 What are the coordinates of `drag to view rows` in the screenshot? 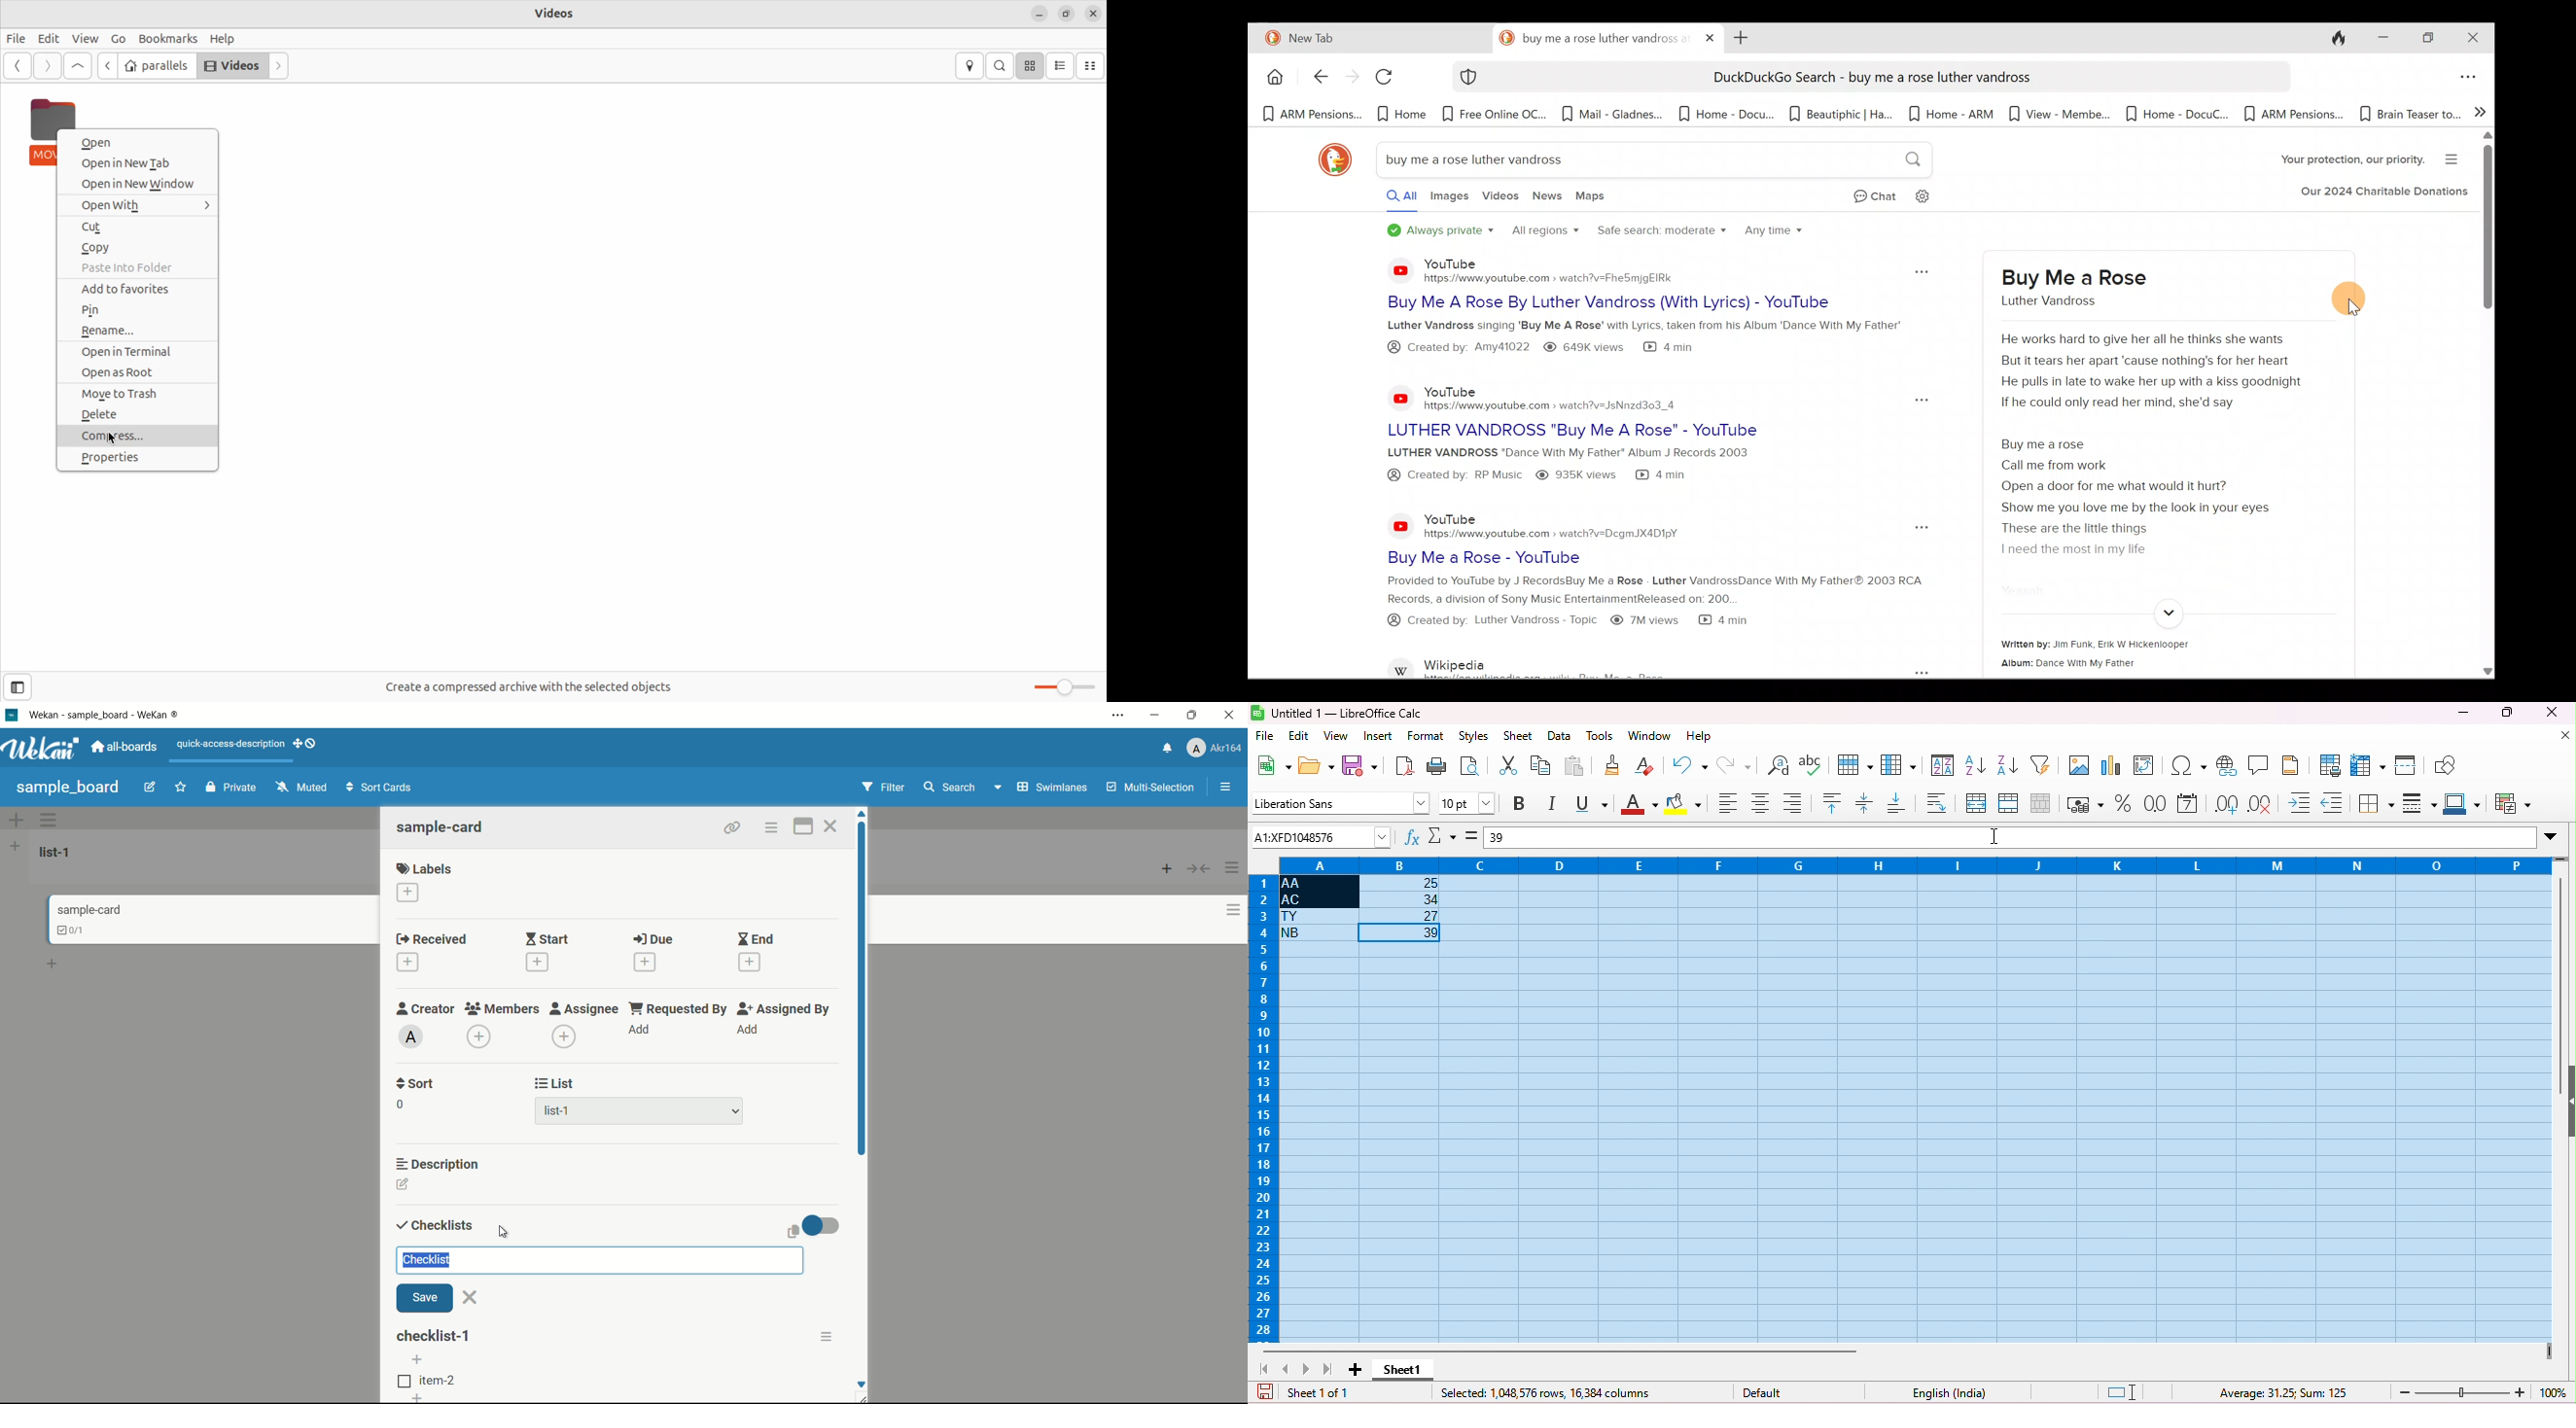 It's located at (2561, 860).